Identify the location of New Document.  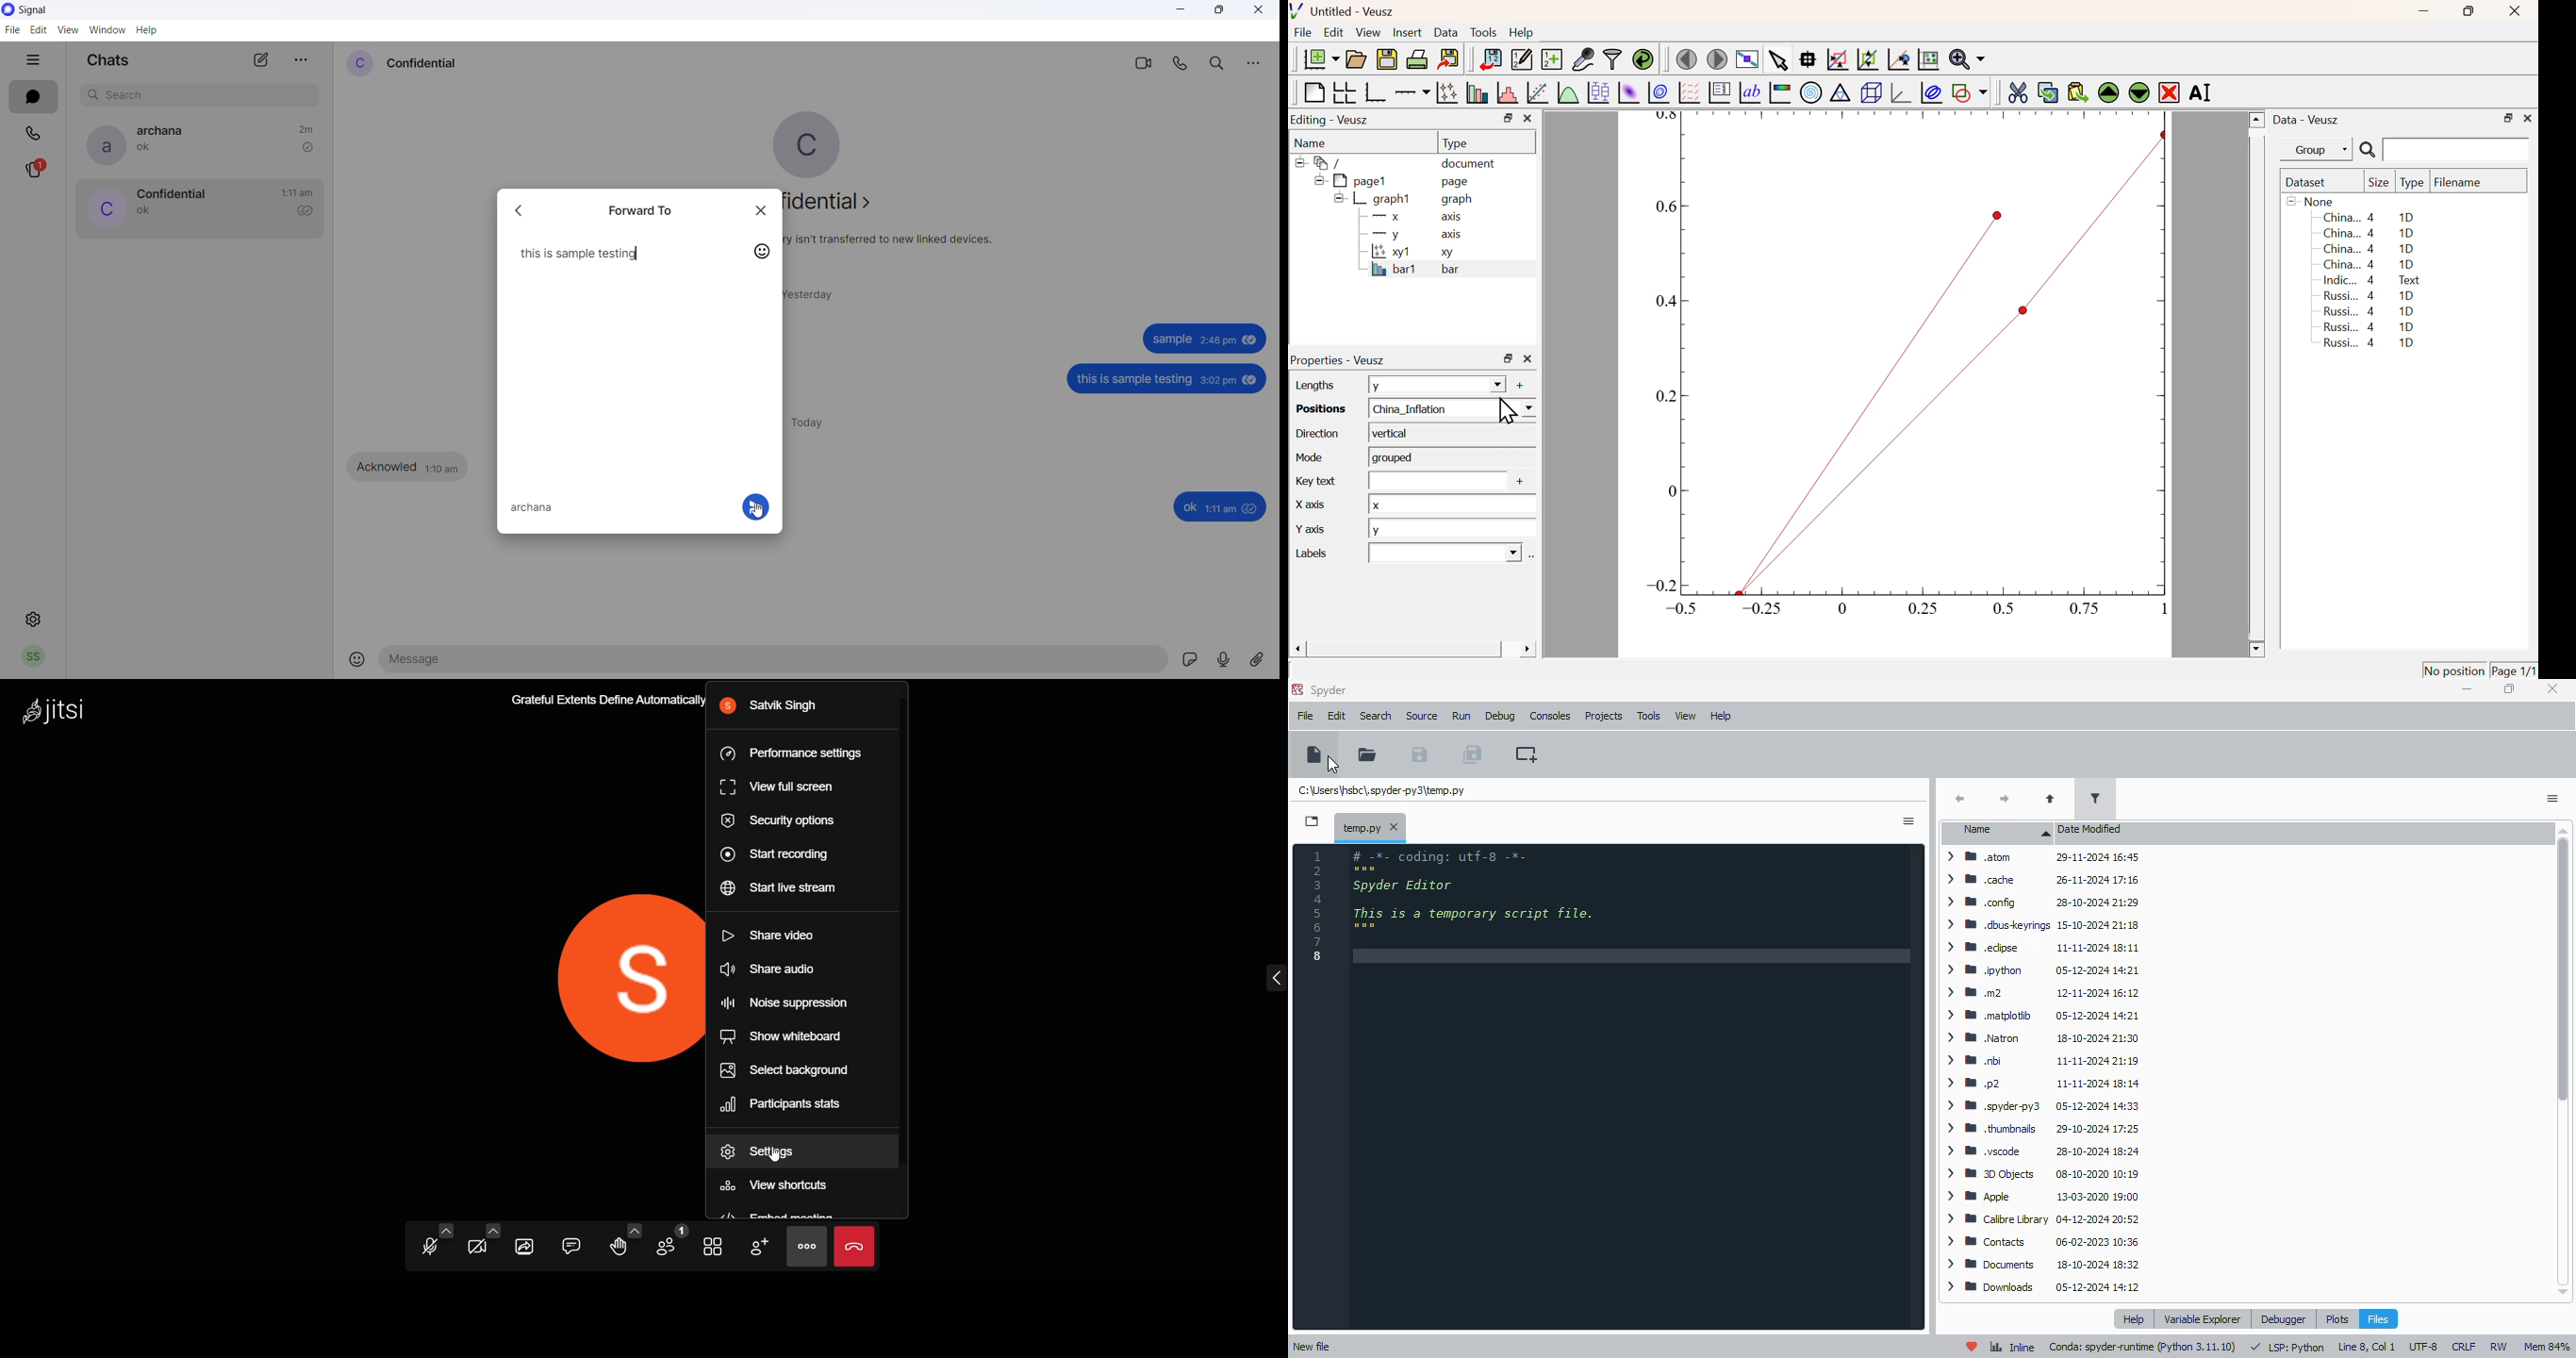
(1321, 59).